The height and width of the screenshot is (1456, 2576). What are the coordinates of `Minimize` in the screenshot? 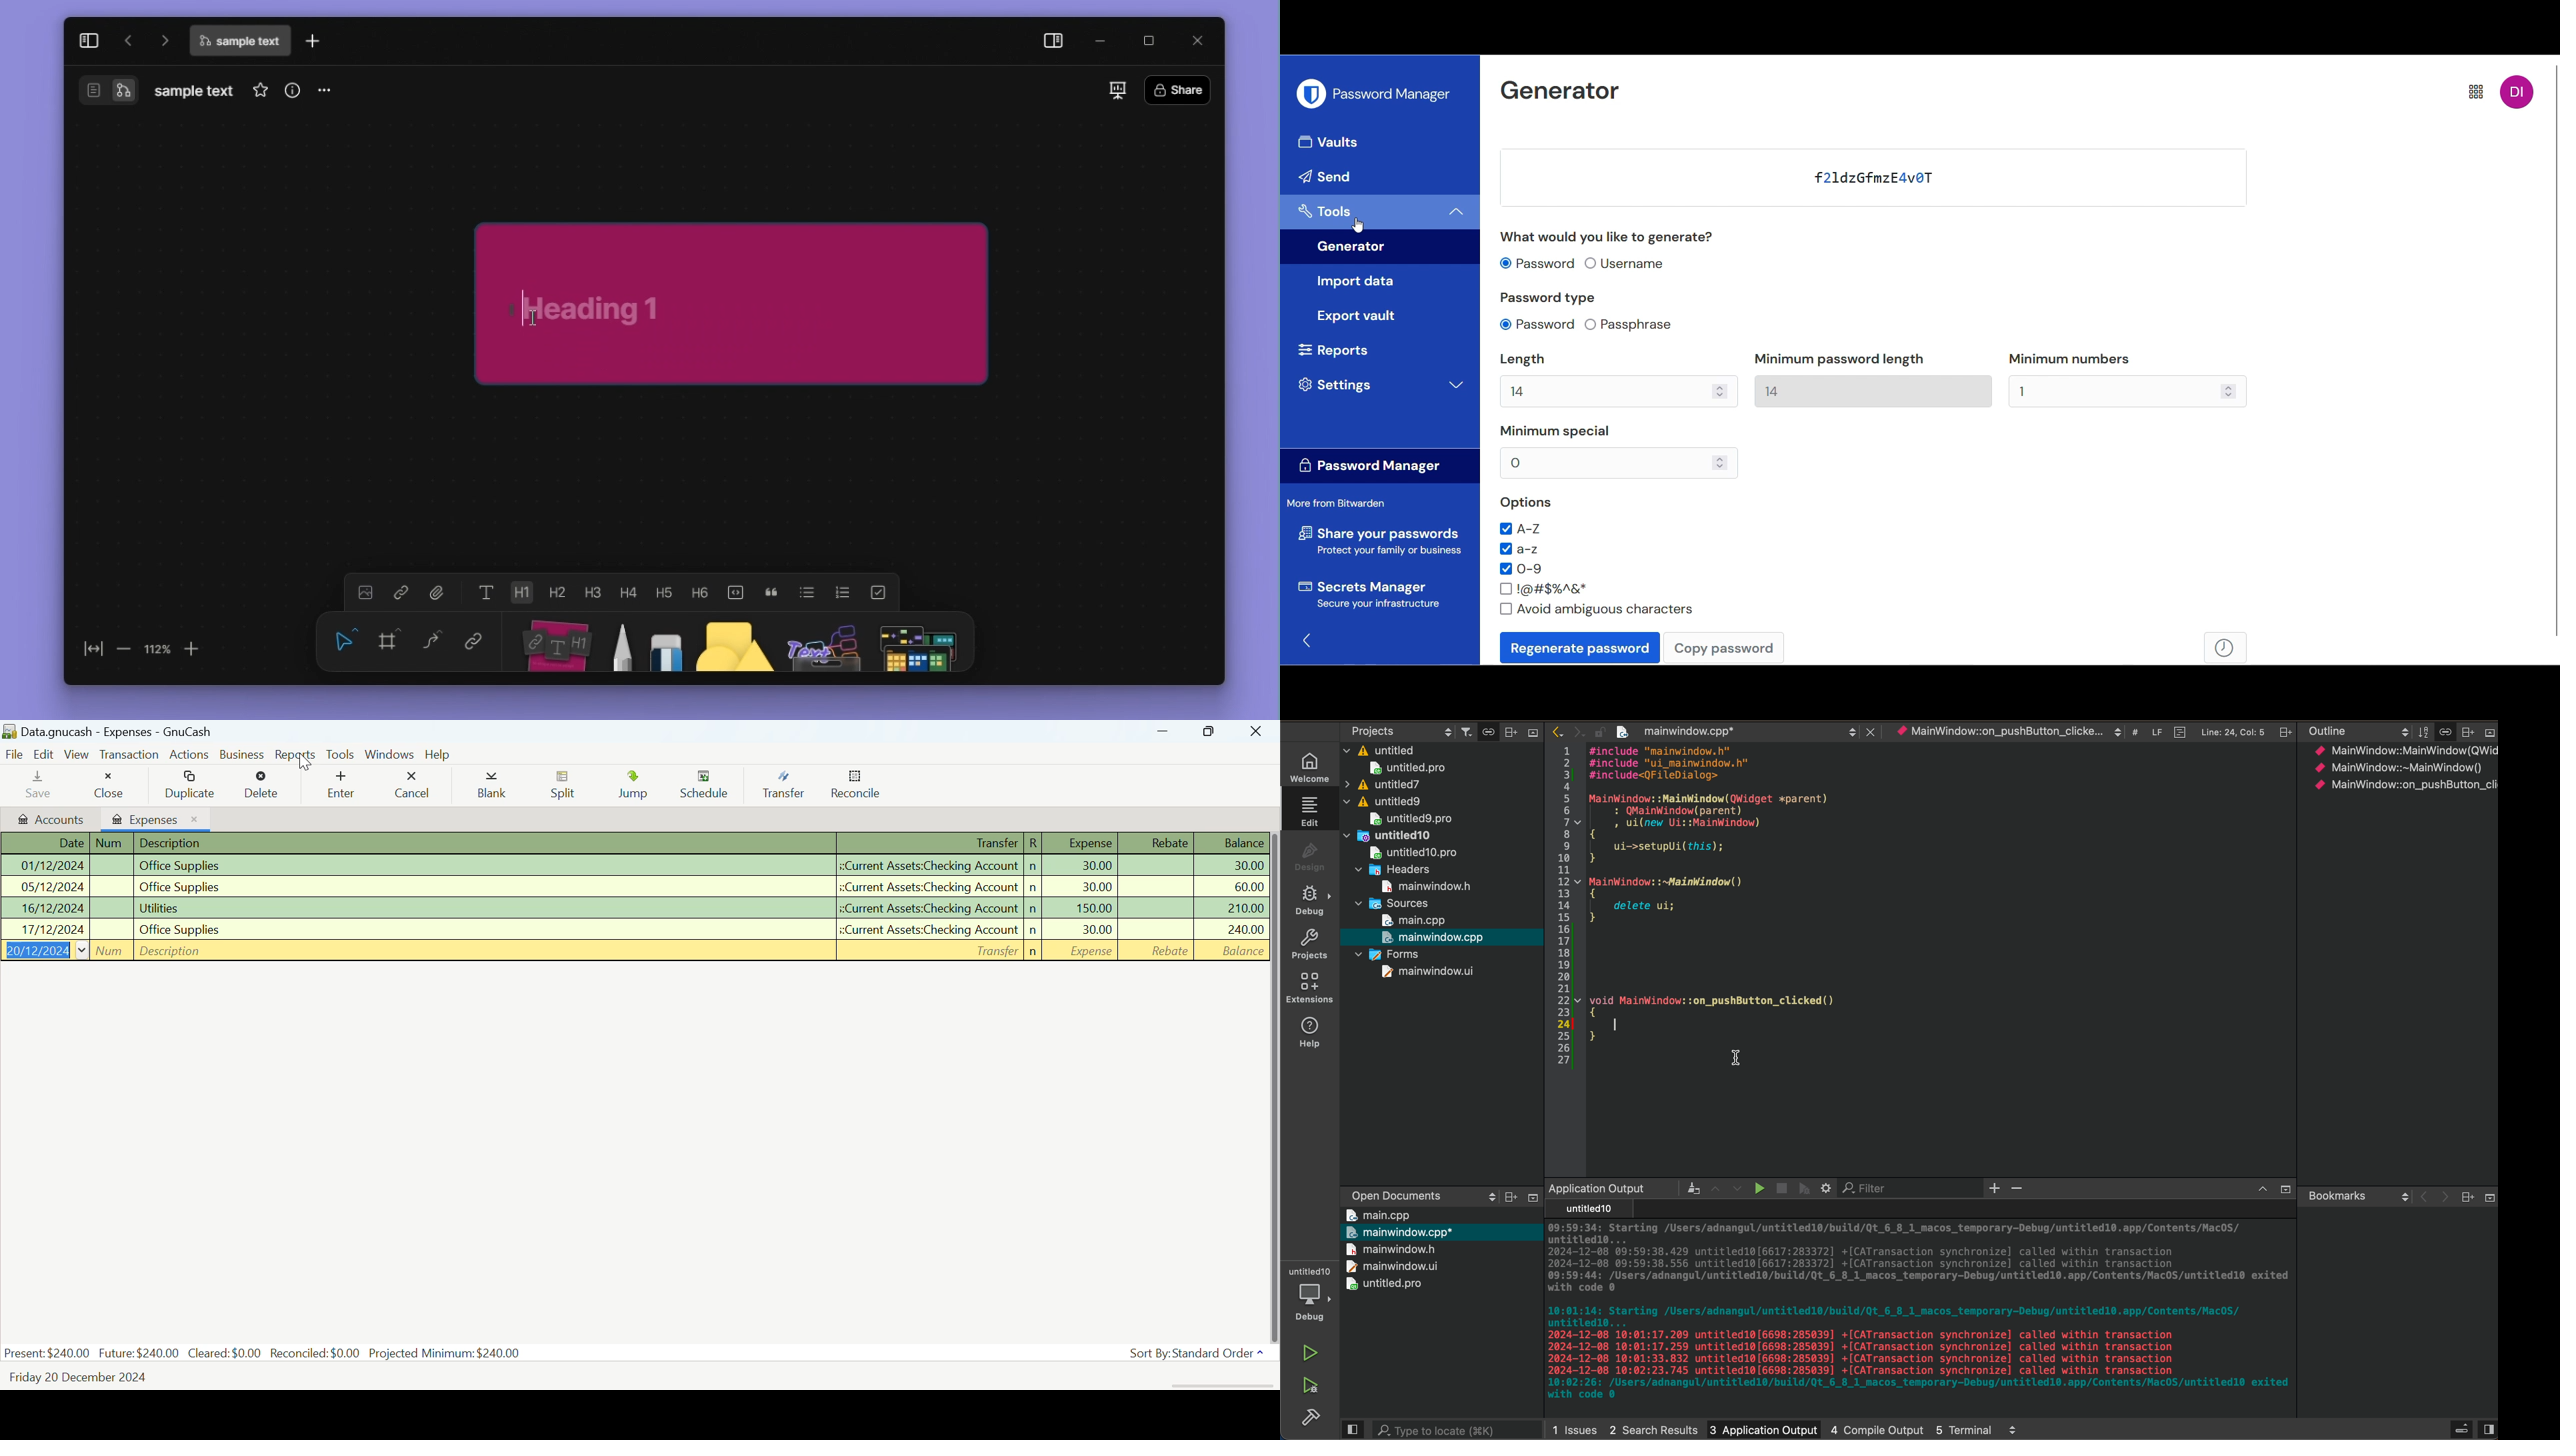 It's located at (1208, 731).